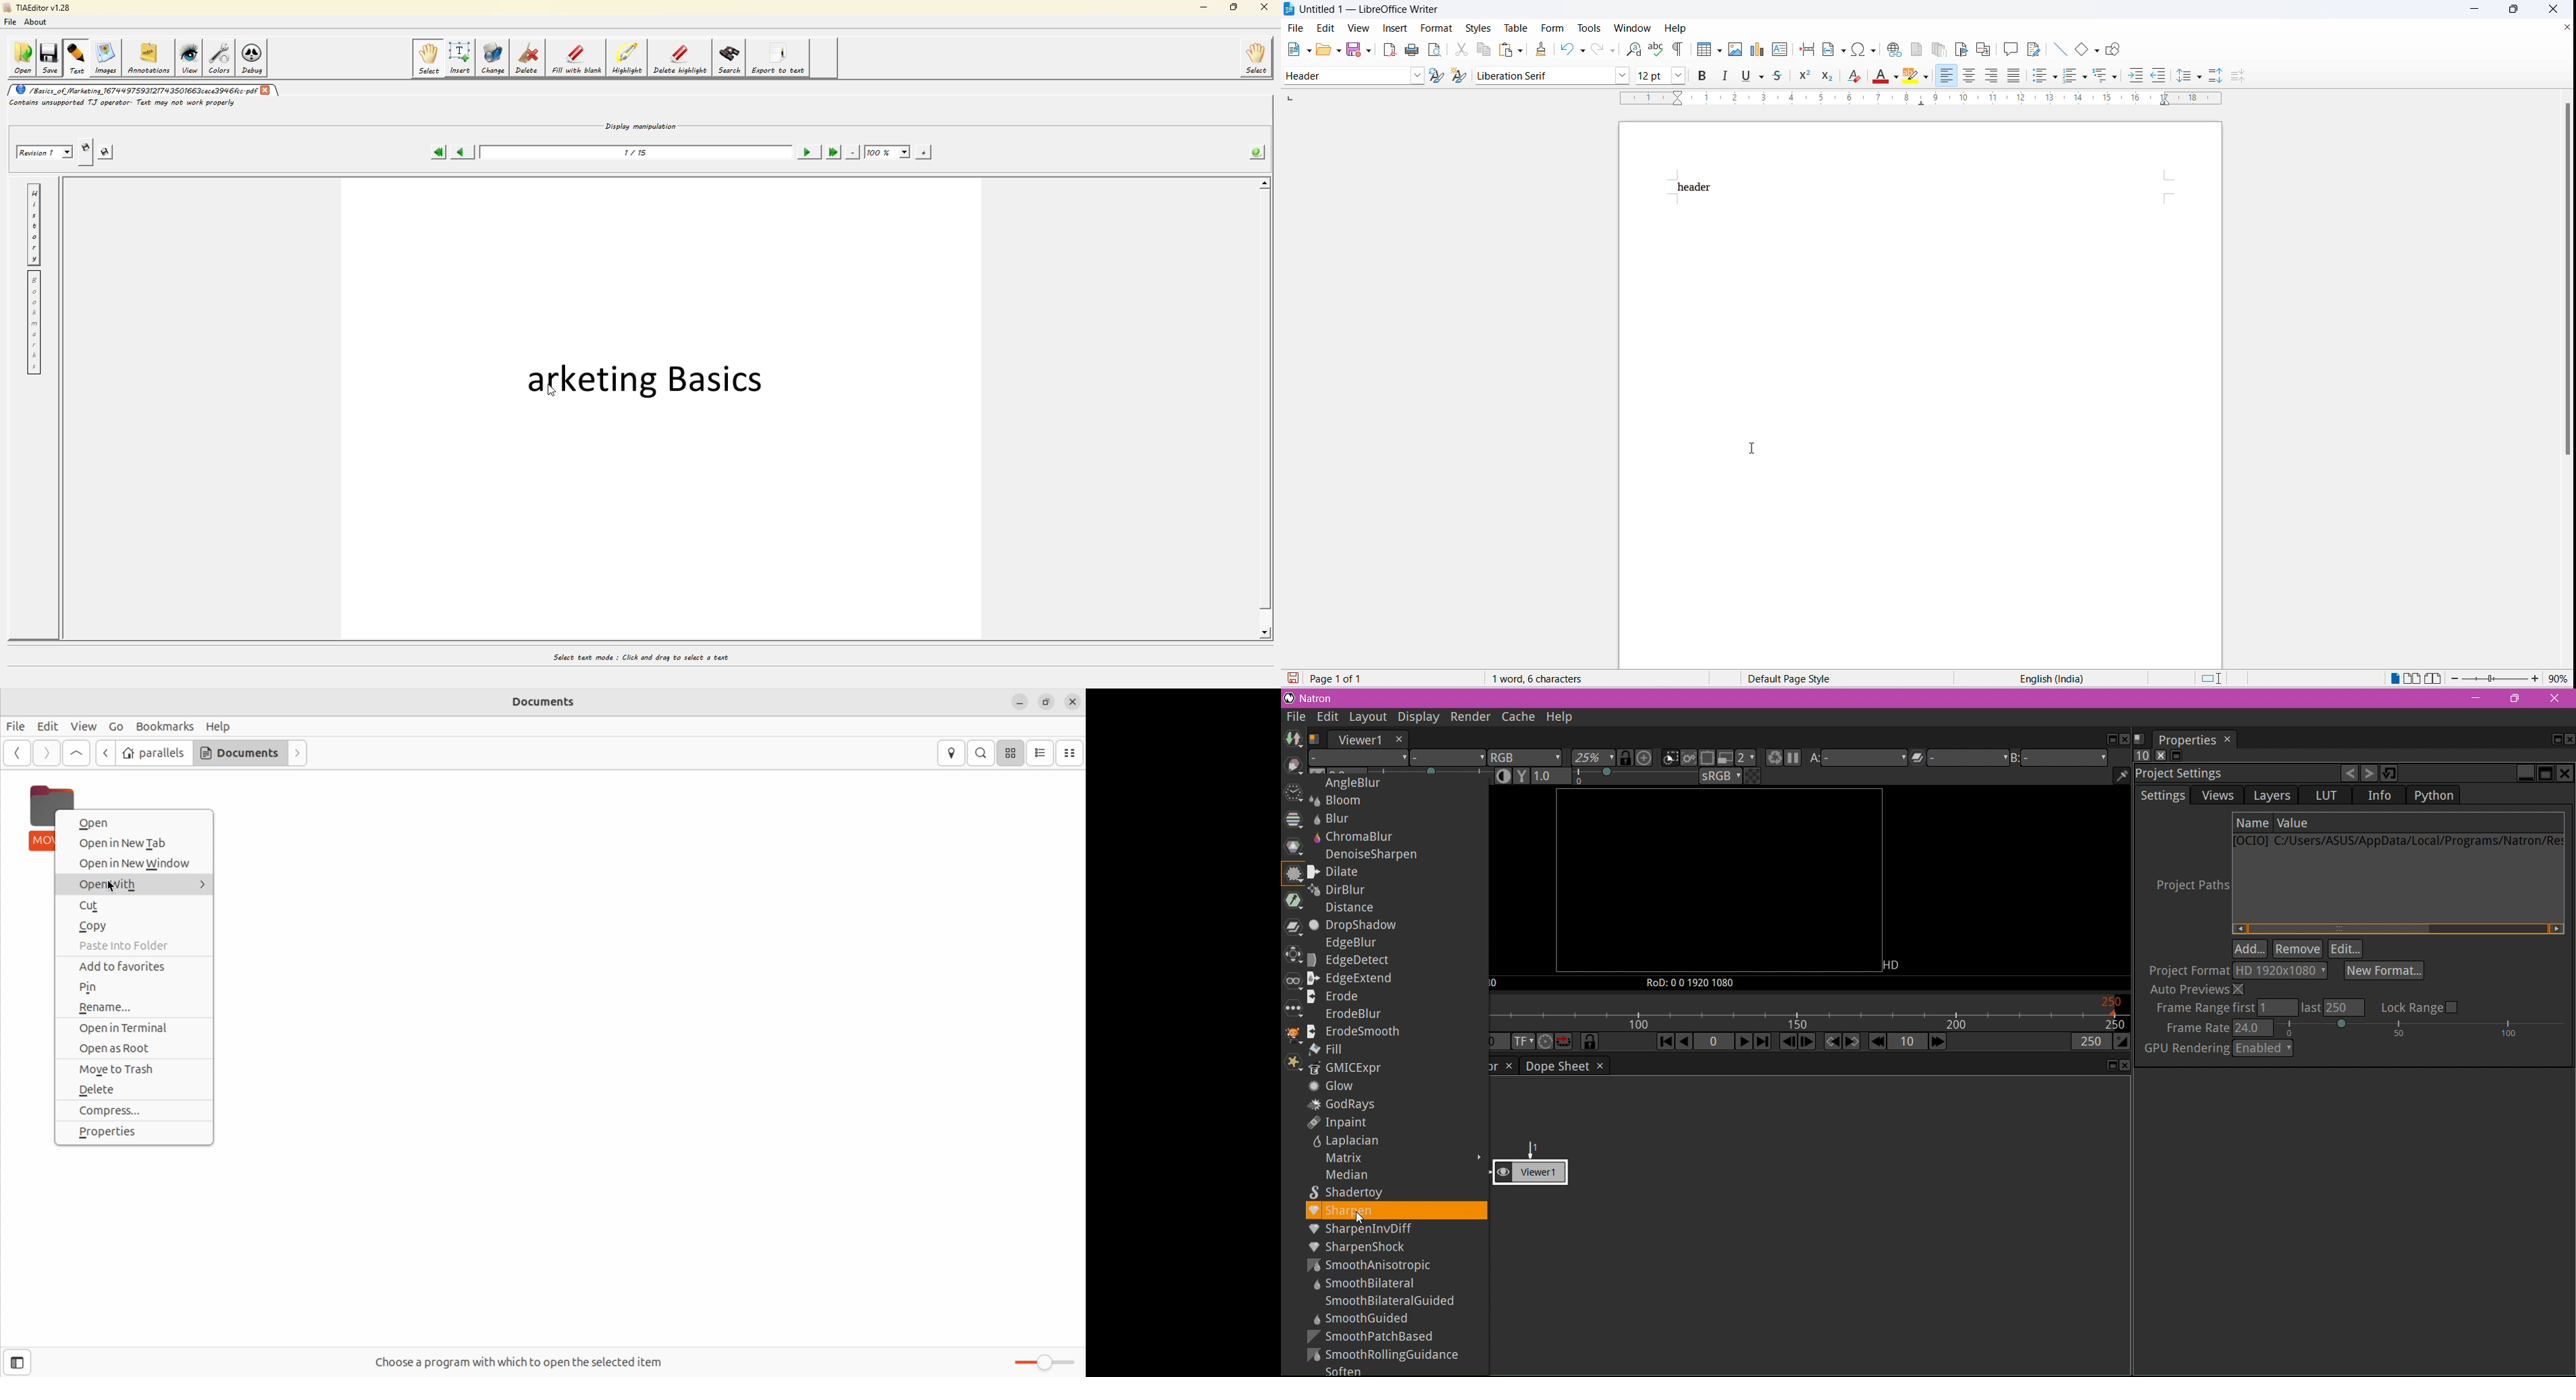 Image resolution: width=2576 pixels, height=1400 pixels. I want to click on insert hyperlink, so click(1893, 51).